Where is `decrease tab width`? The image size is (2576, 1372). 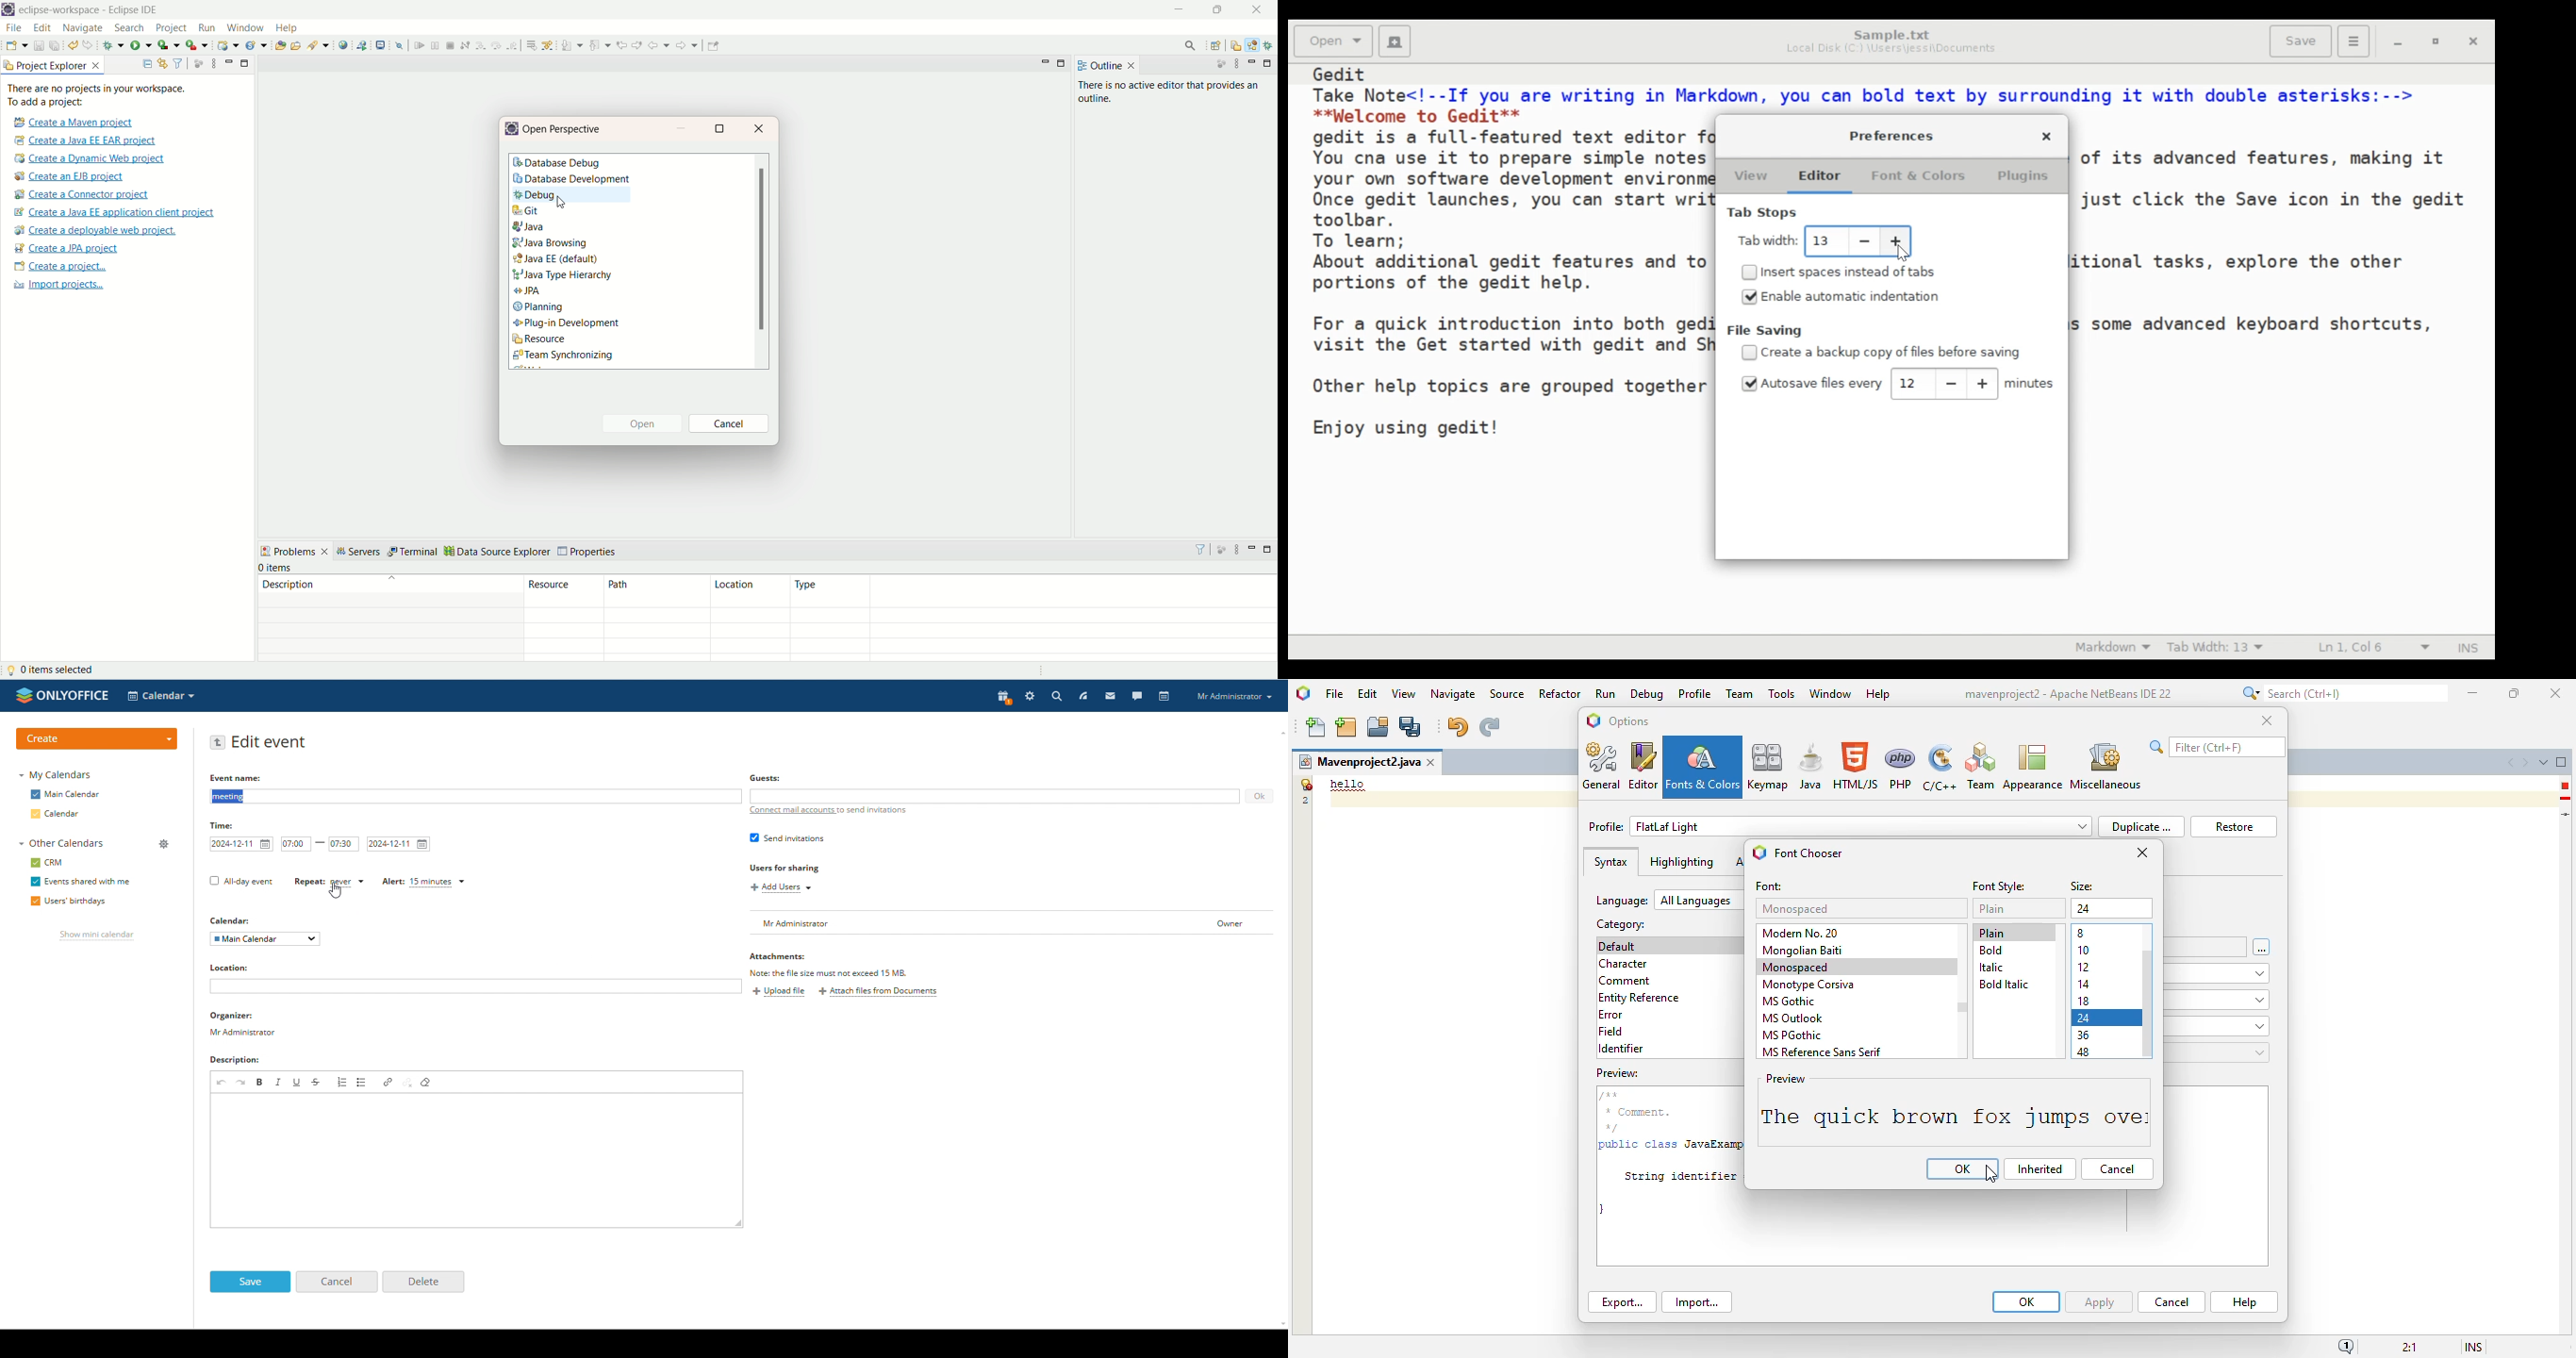 decrease tab width is located at coordinates (1861, 242).